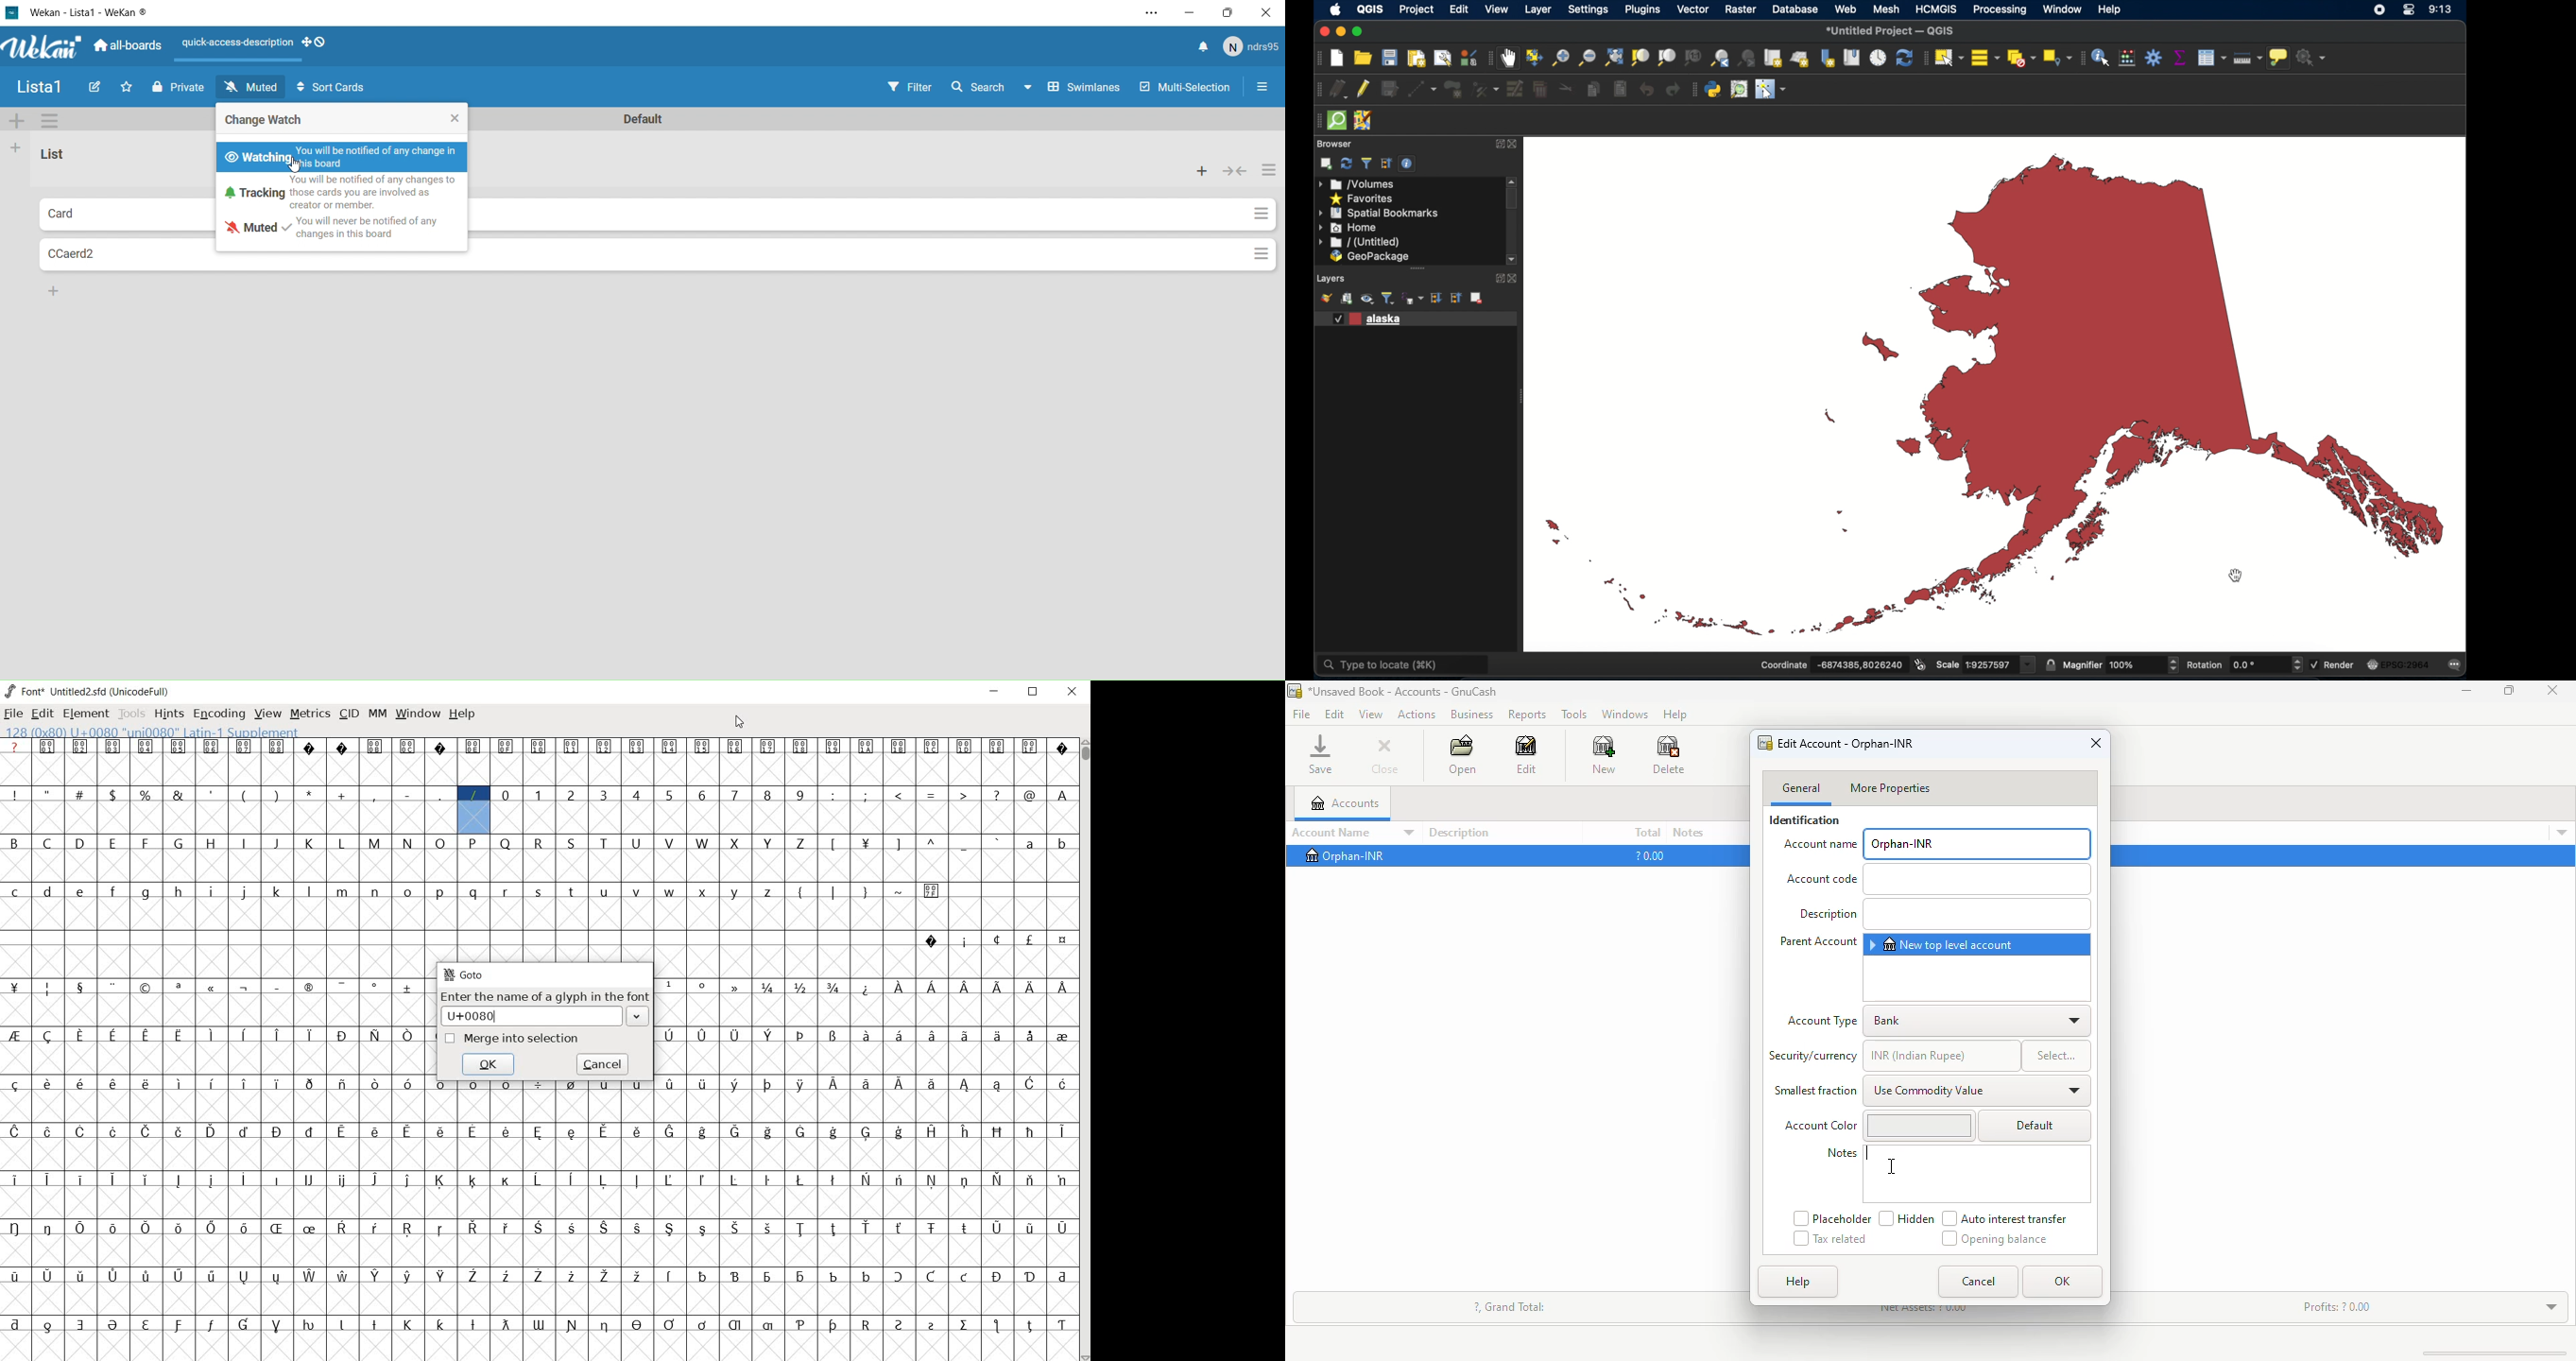 The height and width of the screenshot is (1372, 2576). What do you see at coordinates (245, 989) in the screenshot?
I see `glyph` at bounding box center [245, 989].